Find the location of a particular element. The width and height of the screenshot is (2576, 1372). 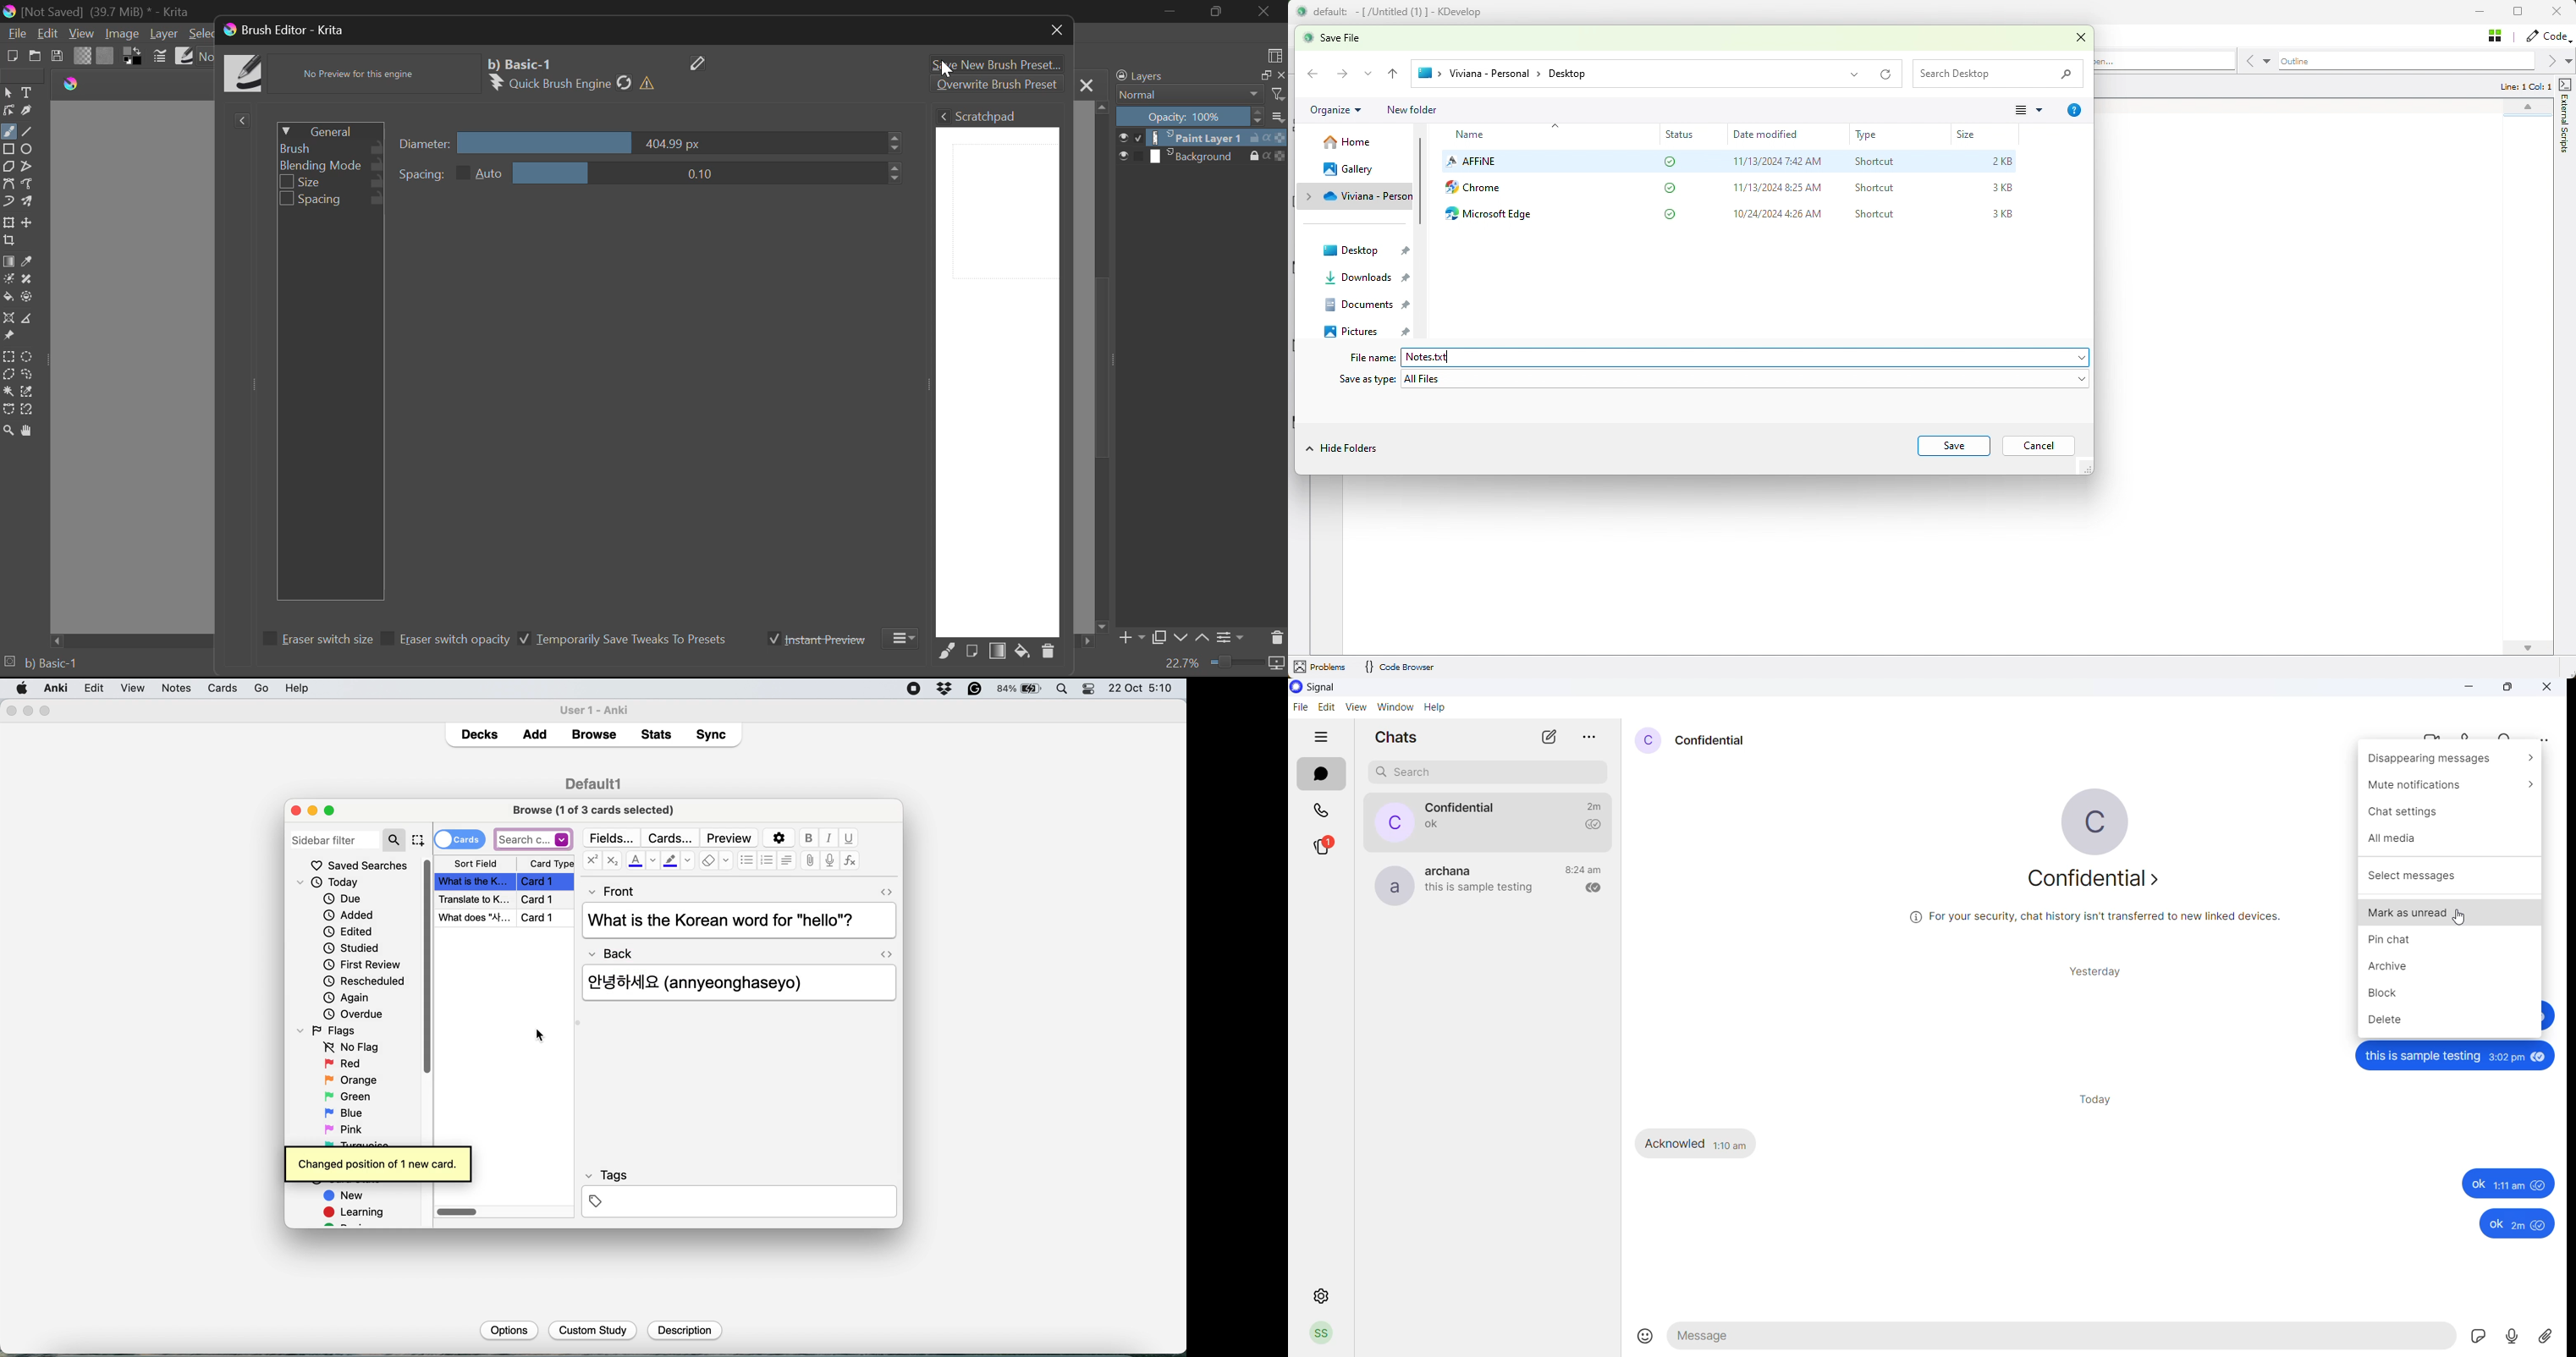

Circular Selection is located at coordinates (28, 357).